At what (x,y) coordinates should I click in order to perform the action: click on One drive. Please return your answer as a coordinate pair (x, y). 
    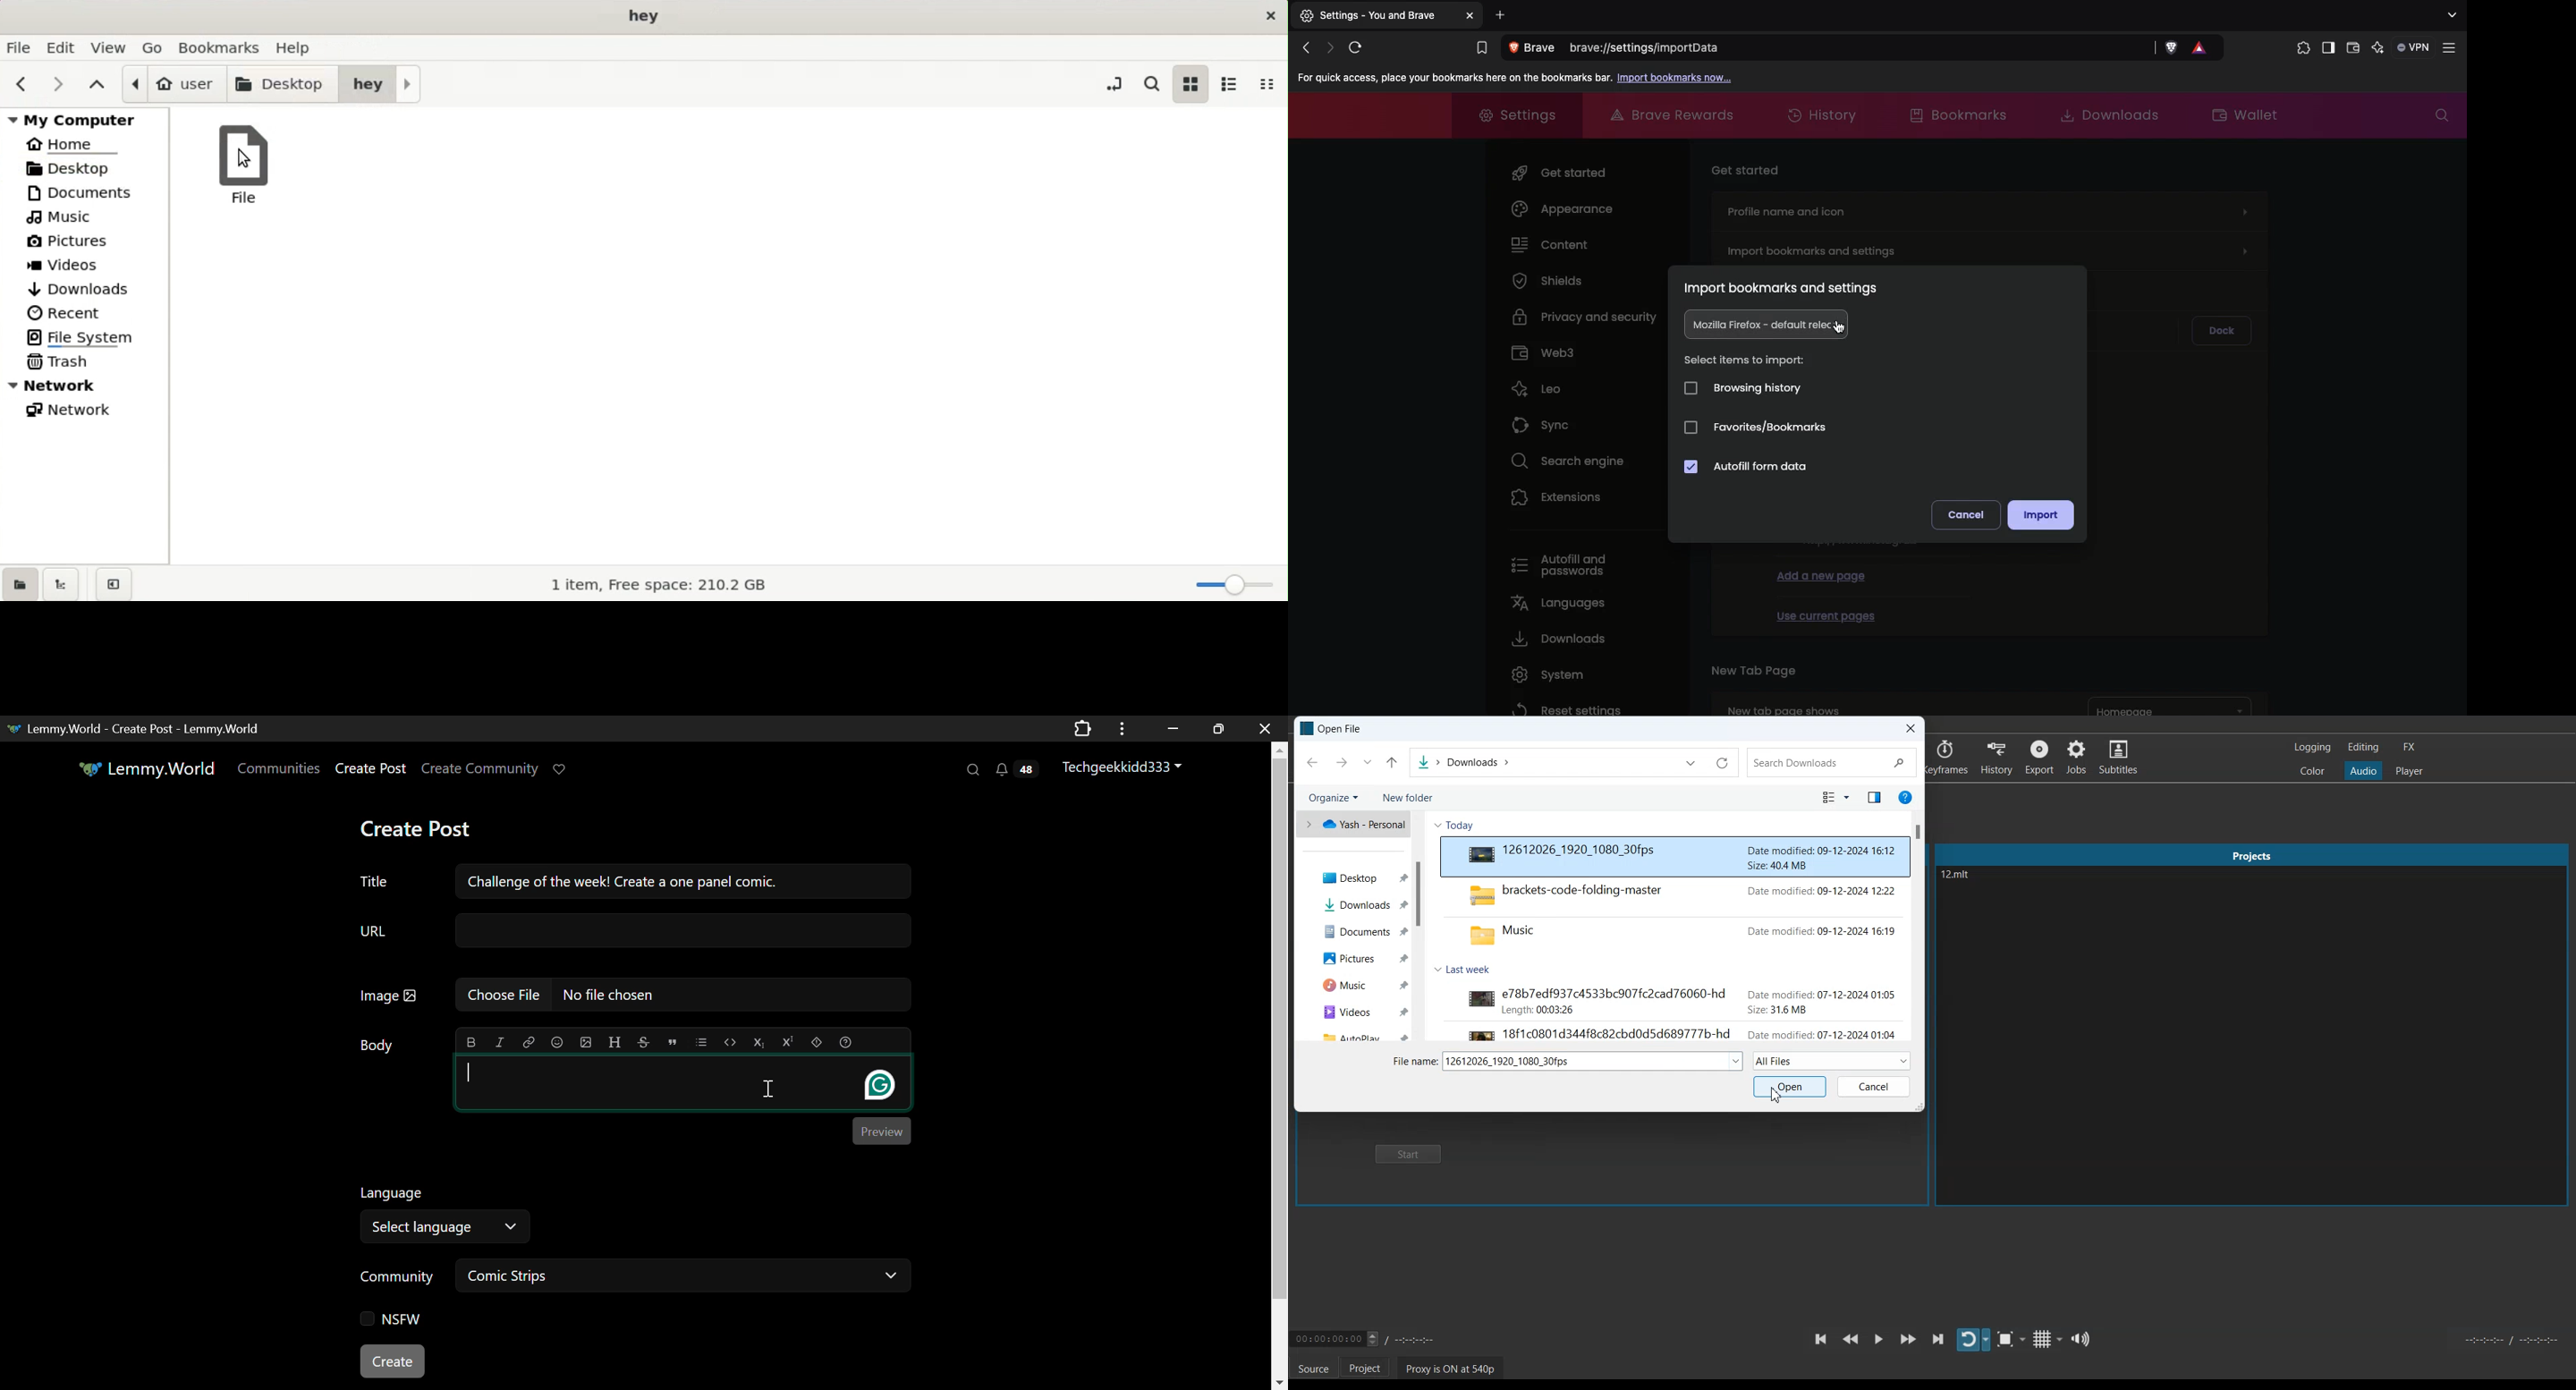
    Looking at the image, I should click on (1353, 824).